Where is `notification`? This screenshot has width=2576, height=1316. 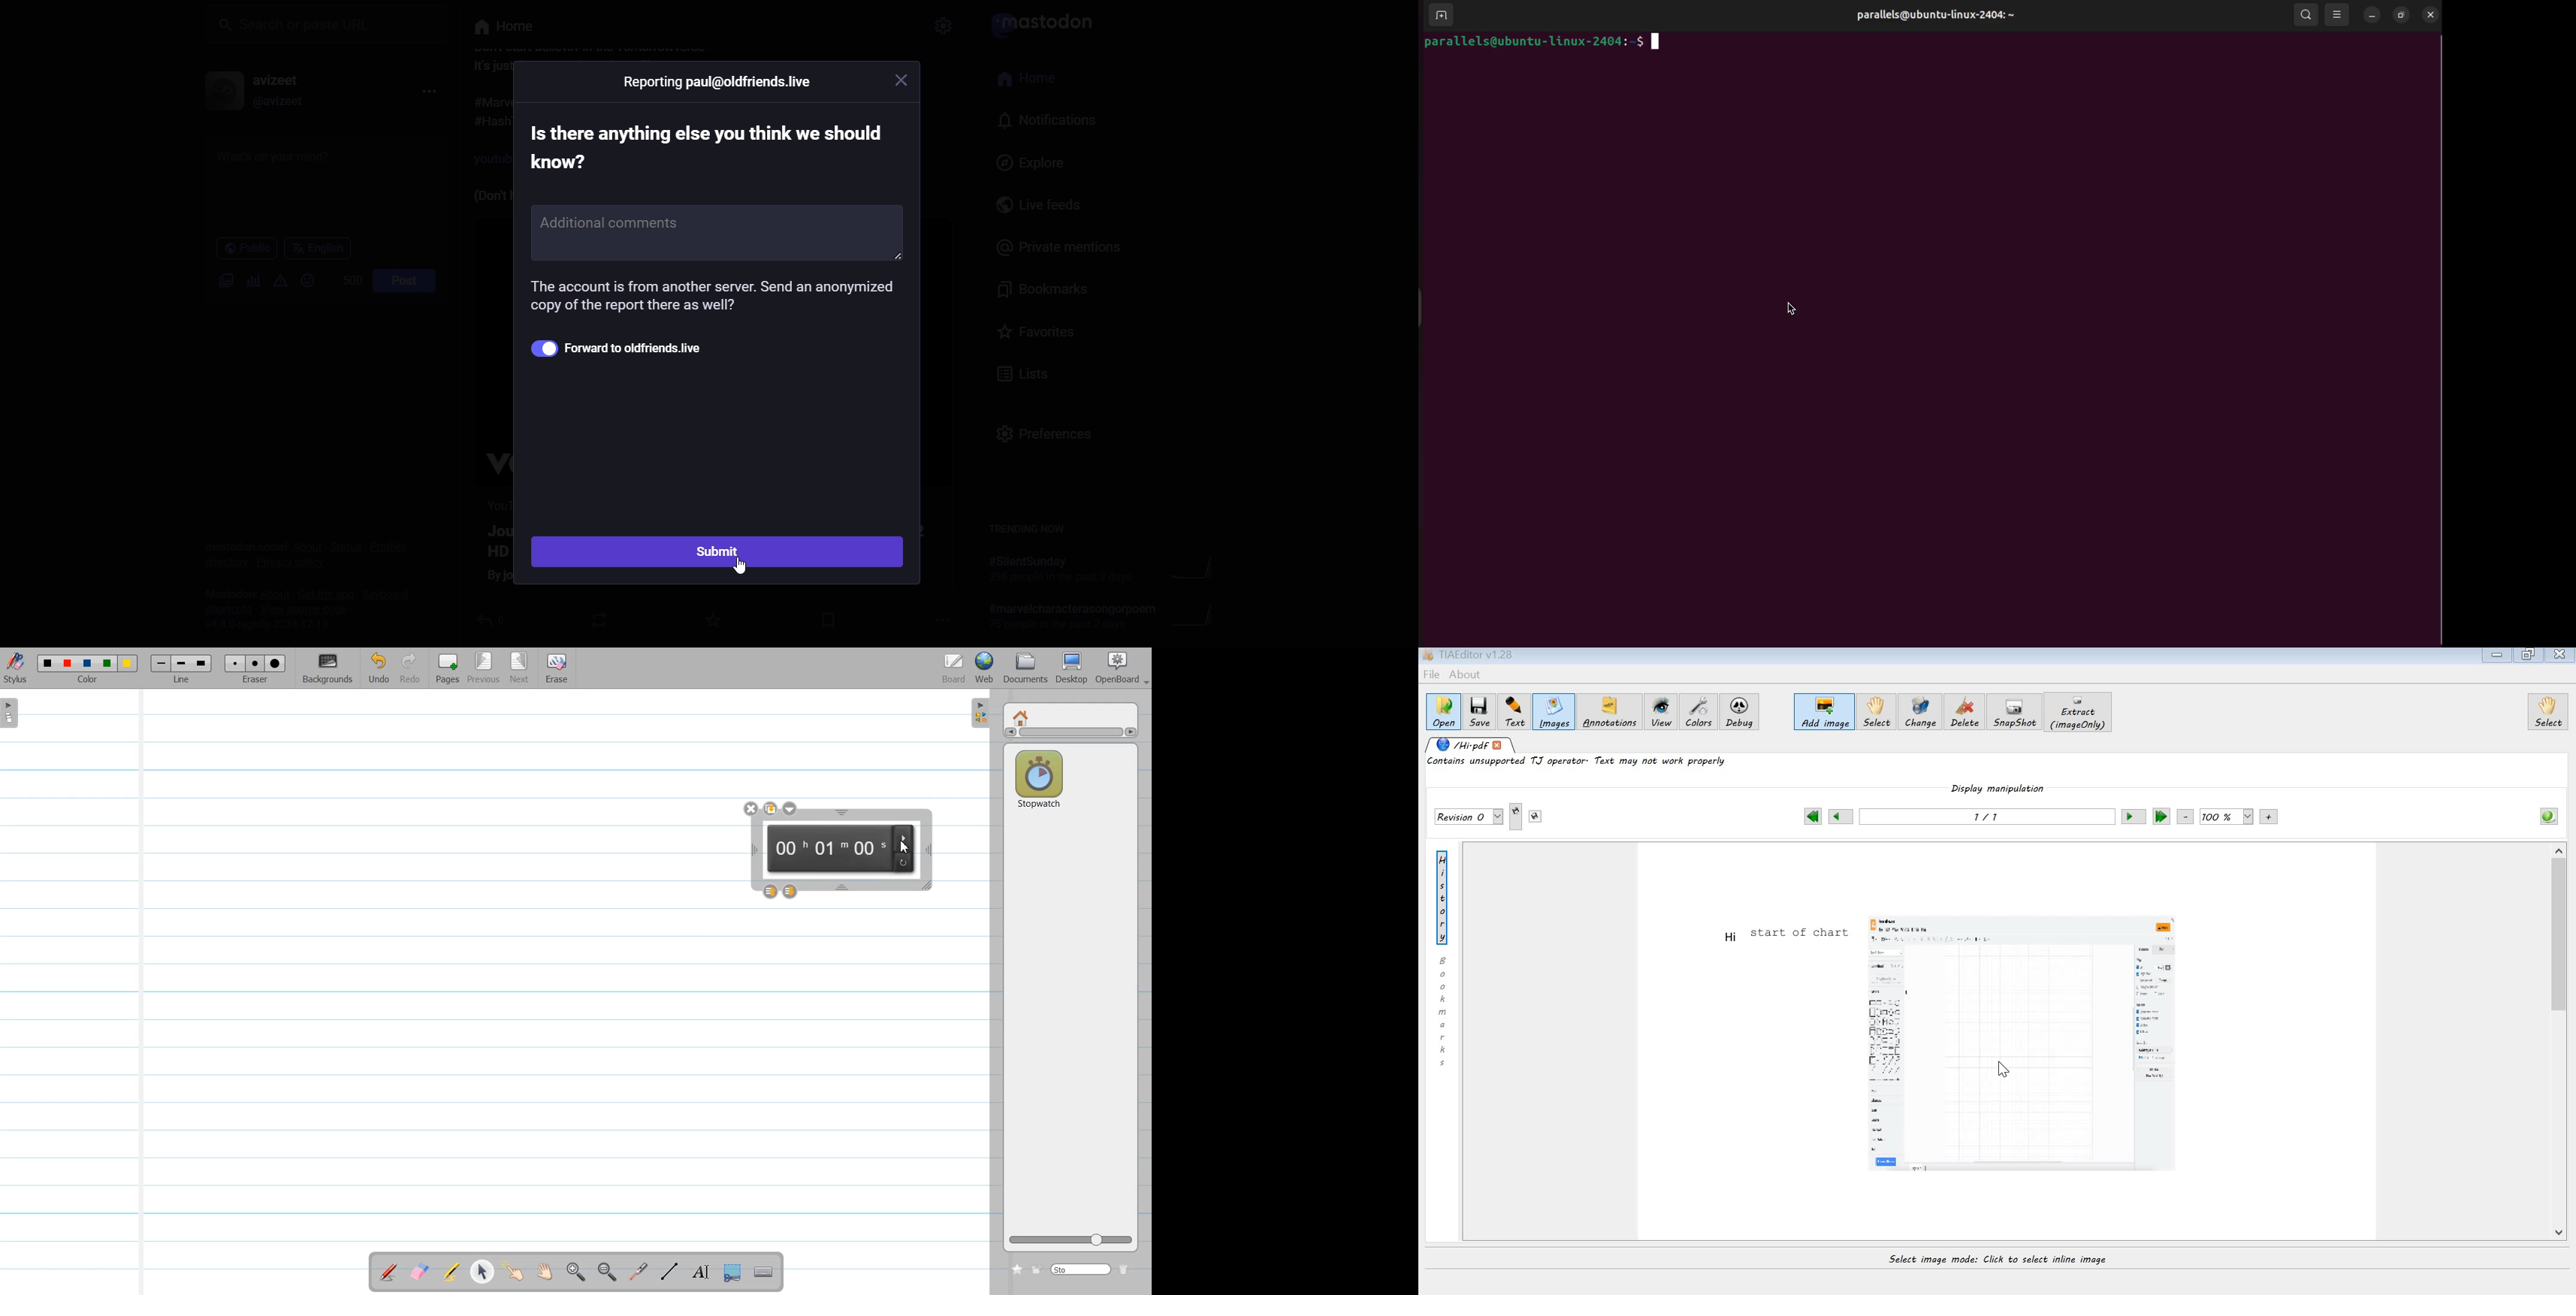 notification is located at coordinates (1042, 121).